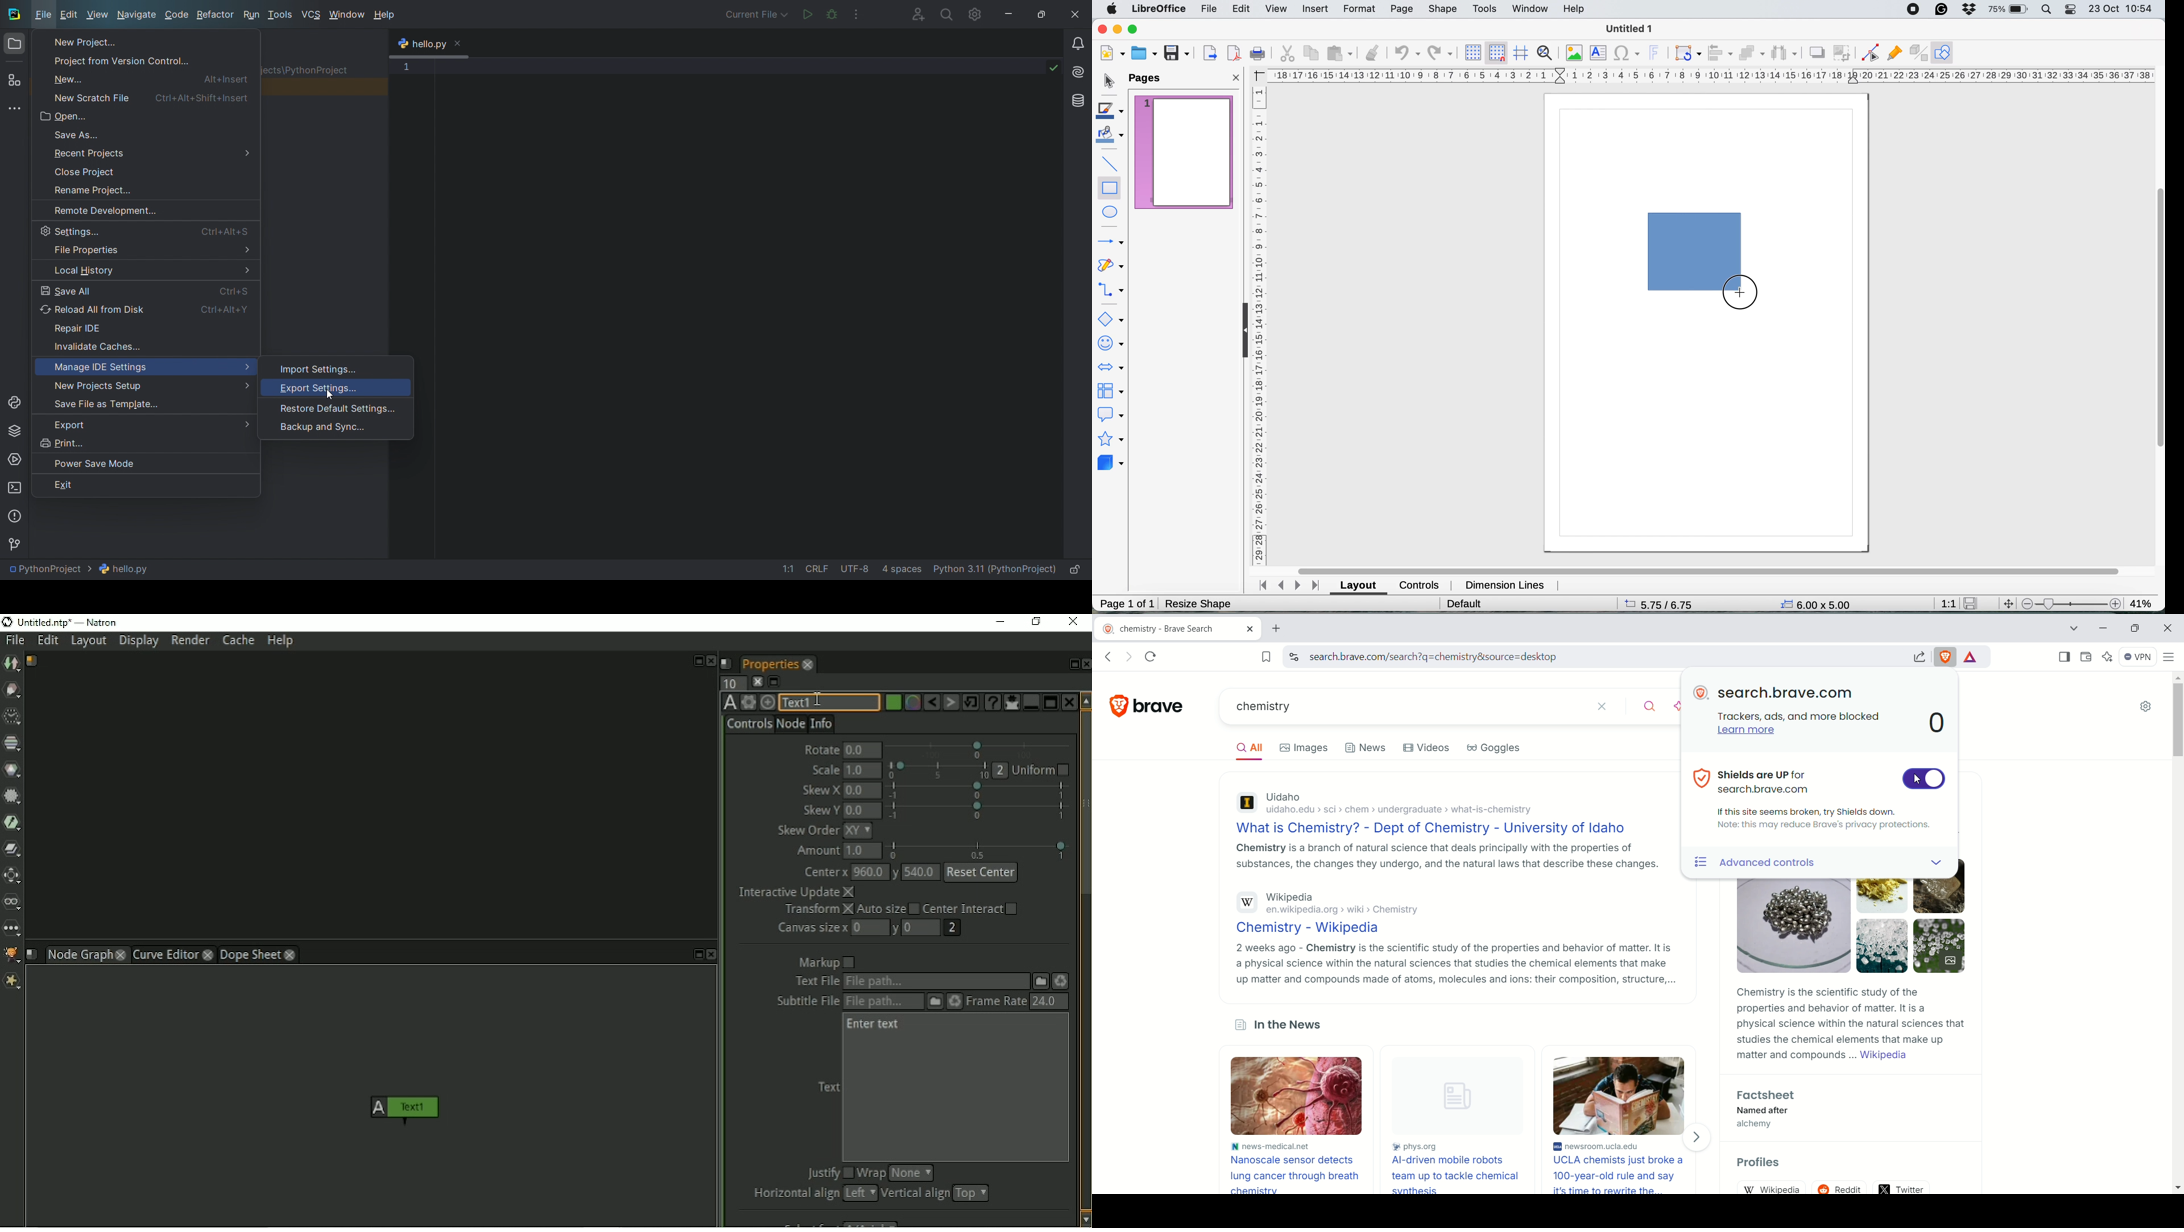  Describe the element at coordinates (1292, 586) in the screenshot. I see `navigate between sheets` at that location.